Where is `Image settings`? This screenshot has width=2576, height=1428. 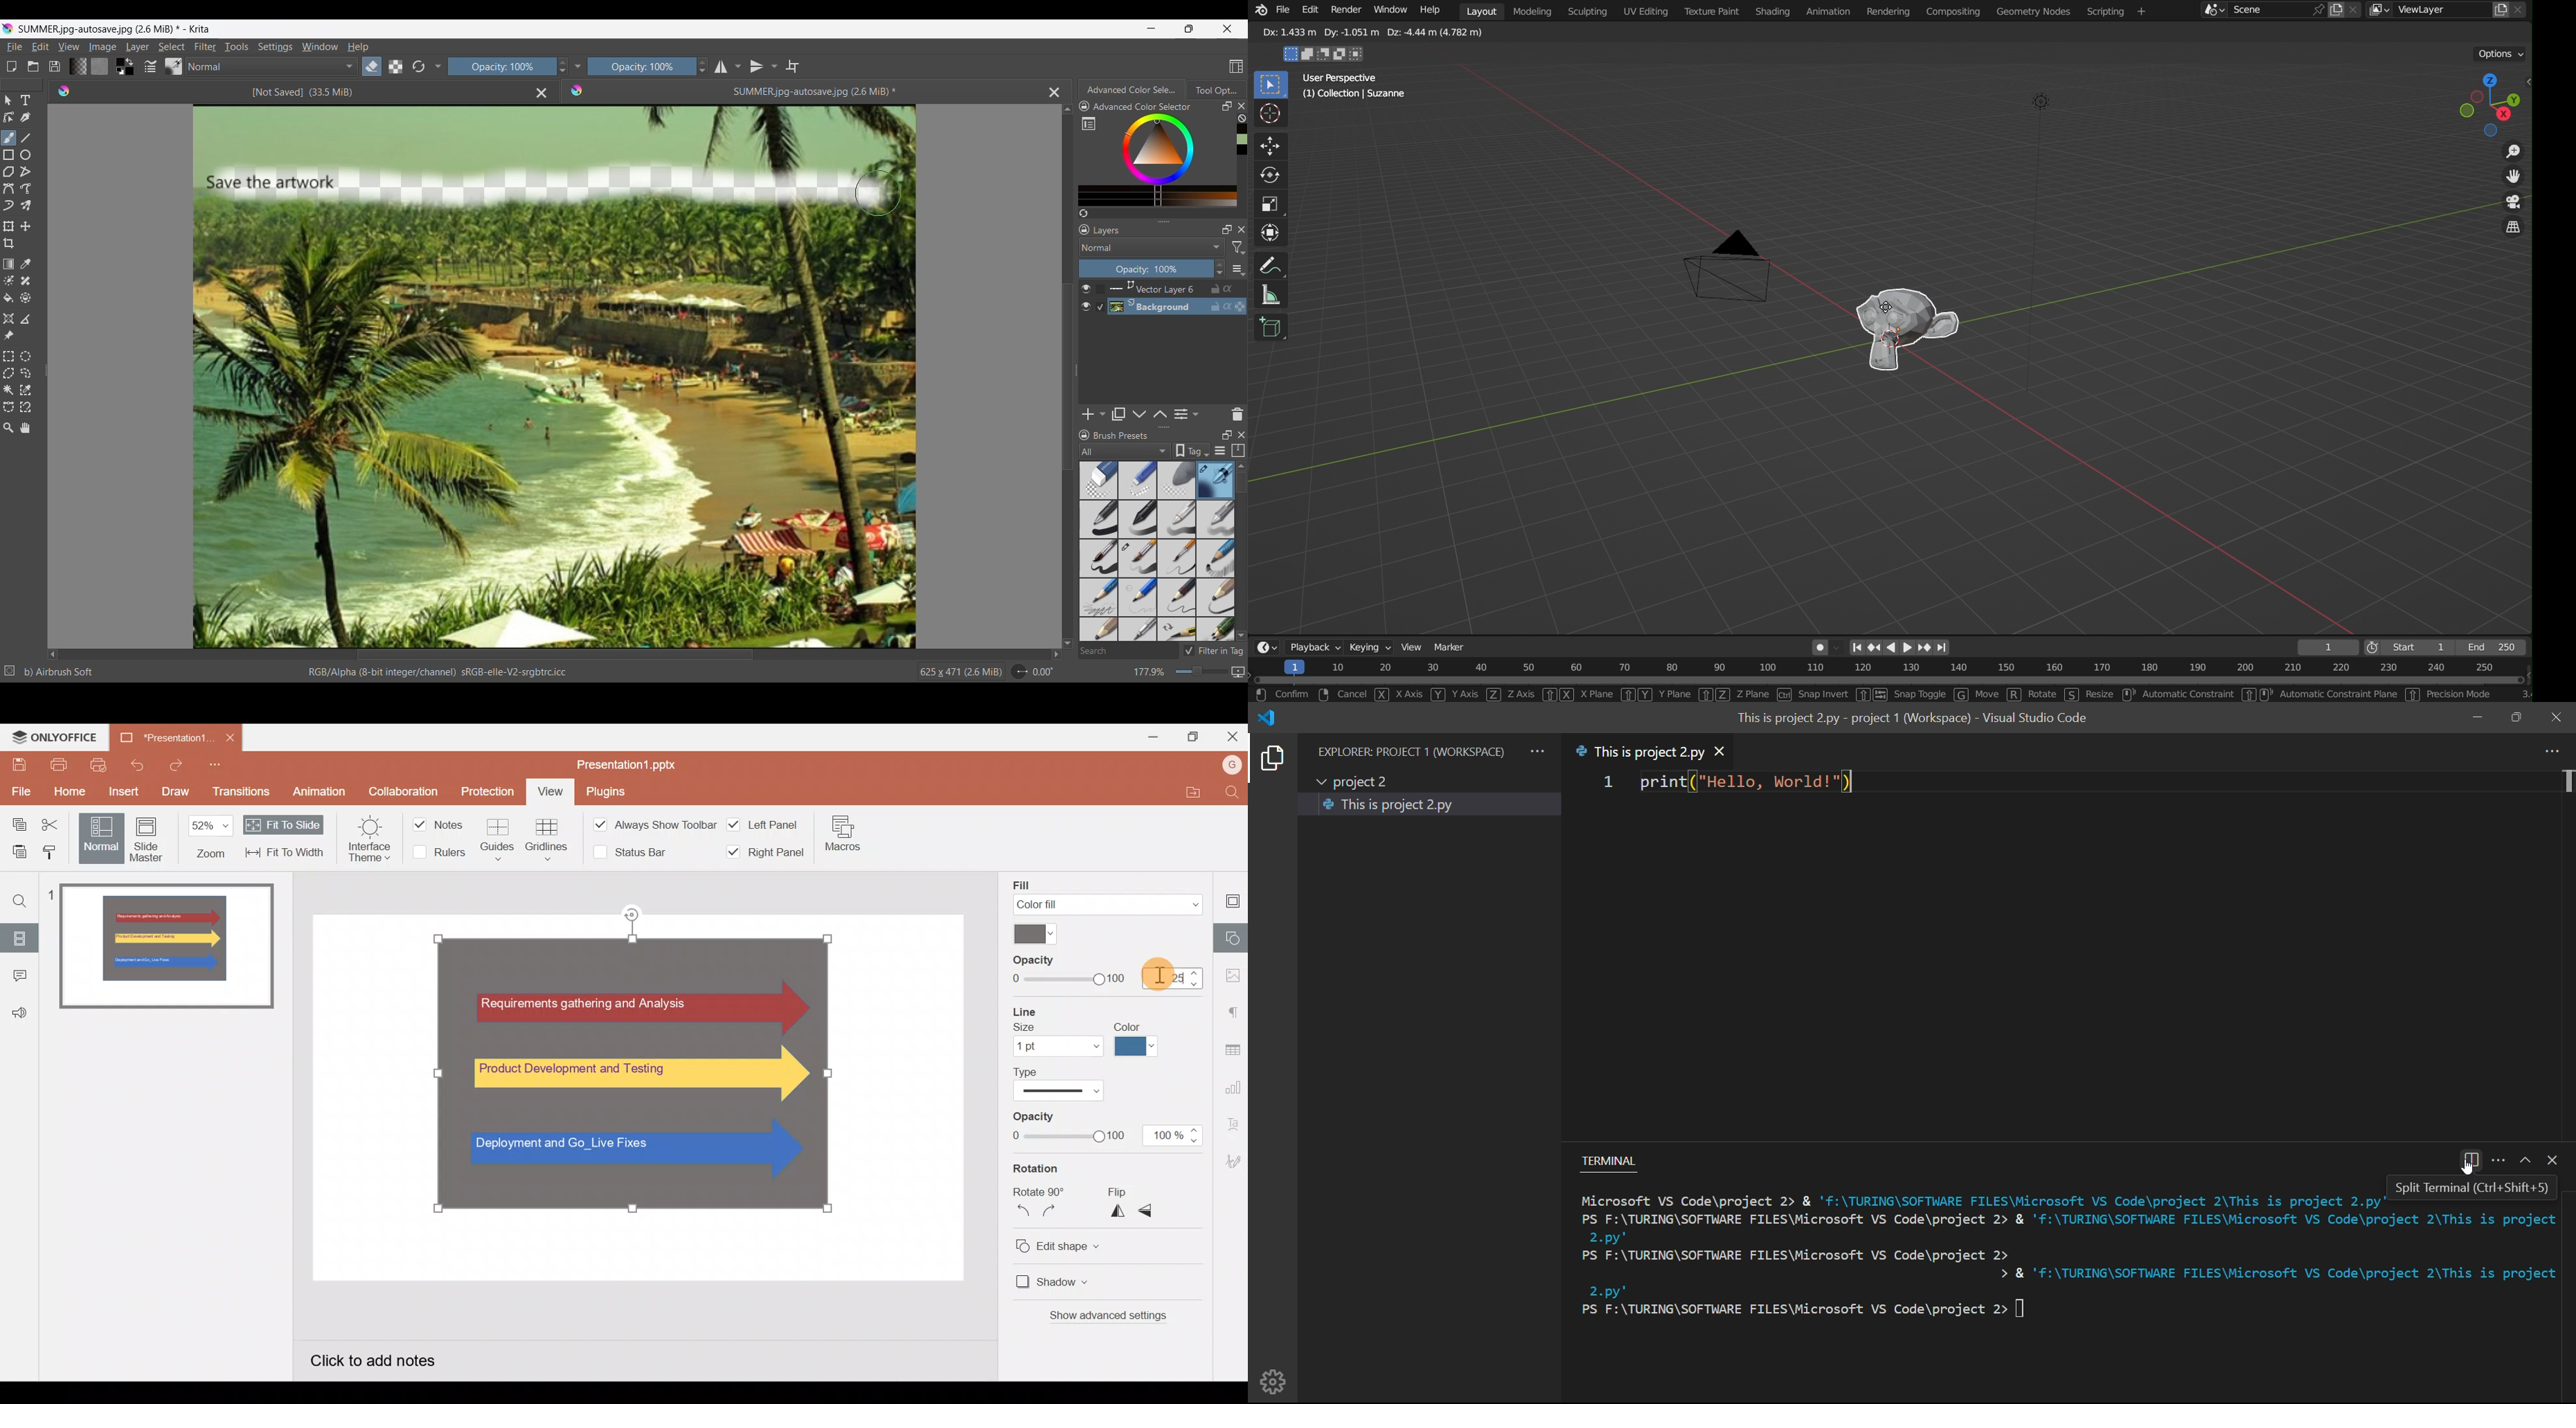
Image settings is located at coordinates (1231, 972).